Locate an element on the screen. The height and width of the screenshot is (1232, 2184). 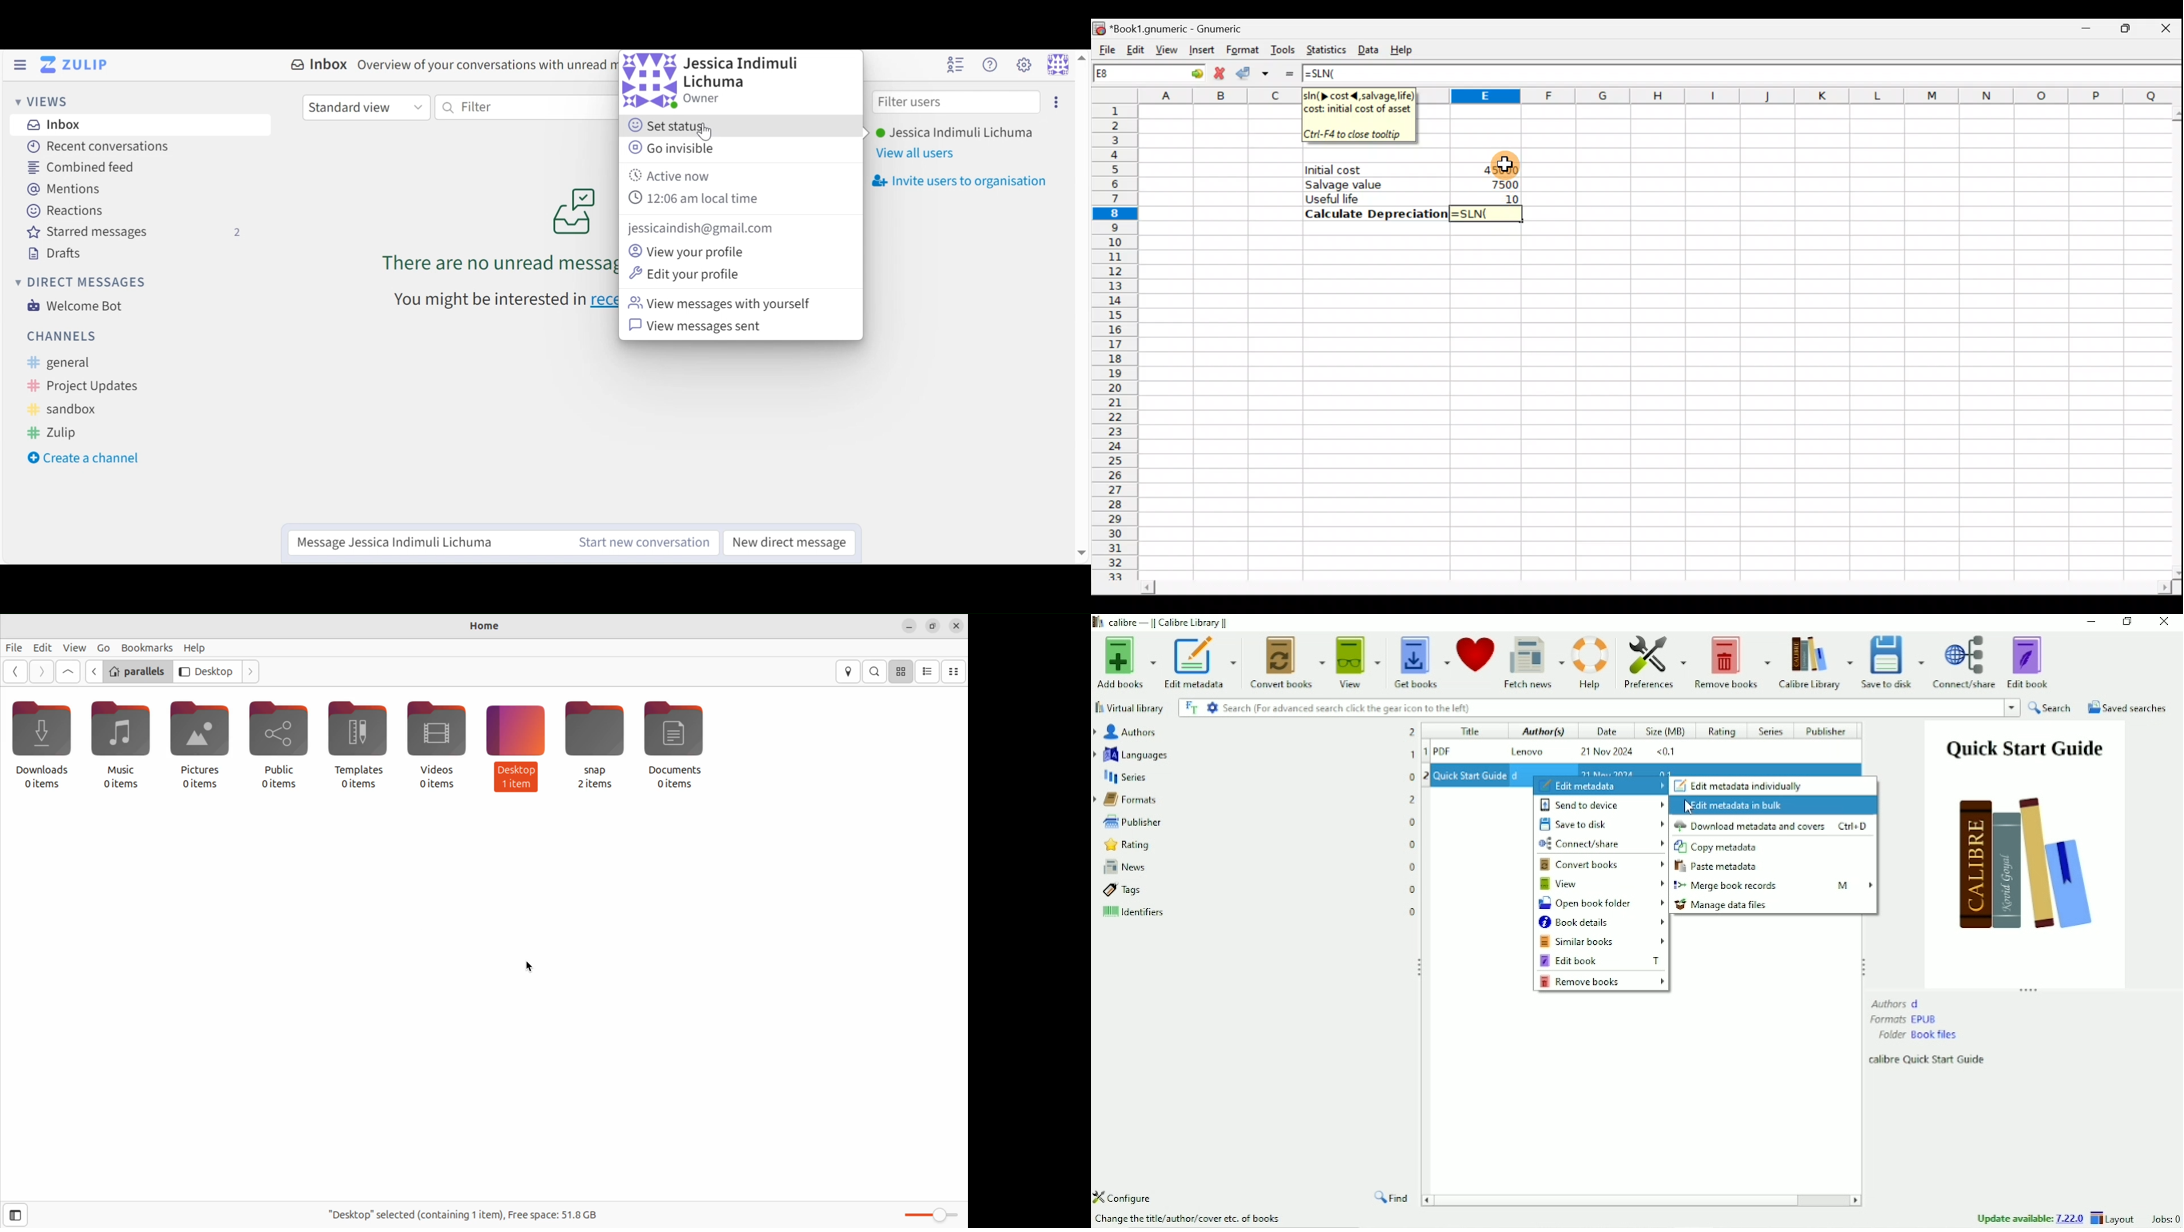
Formula bar is located at coordinates (1769, 73).